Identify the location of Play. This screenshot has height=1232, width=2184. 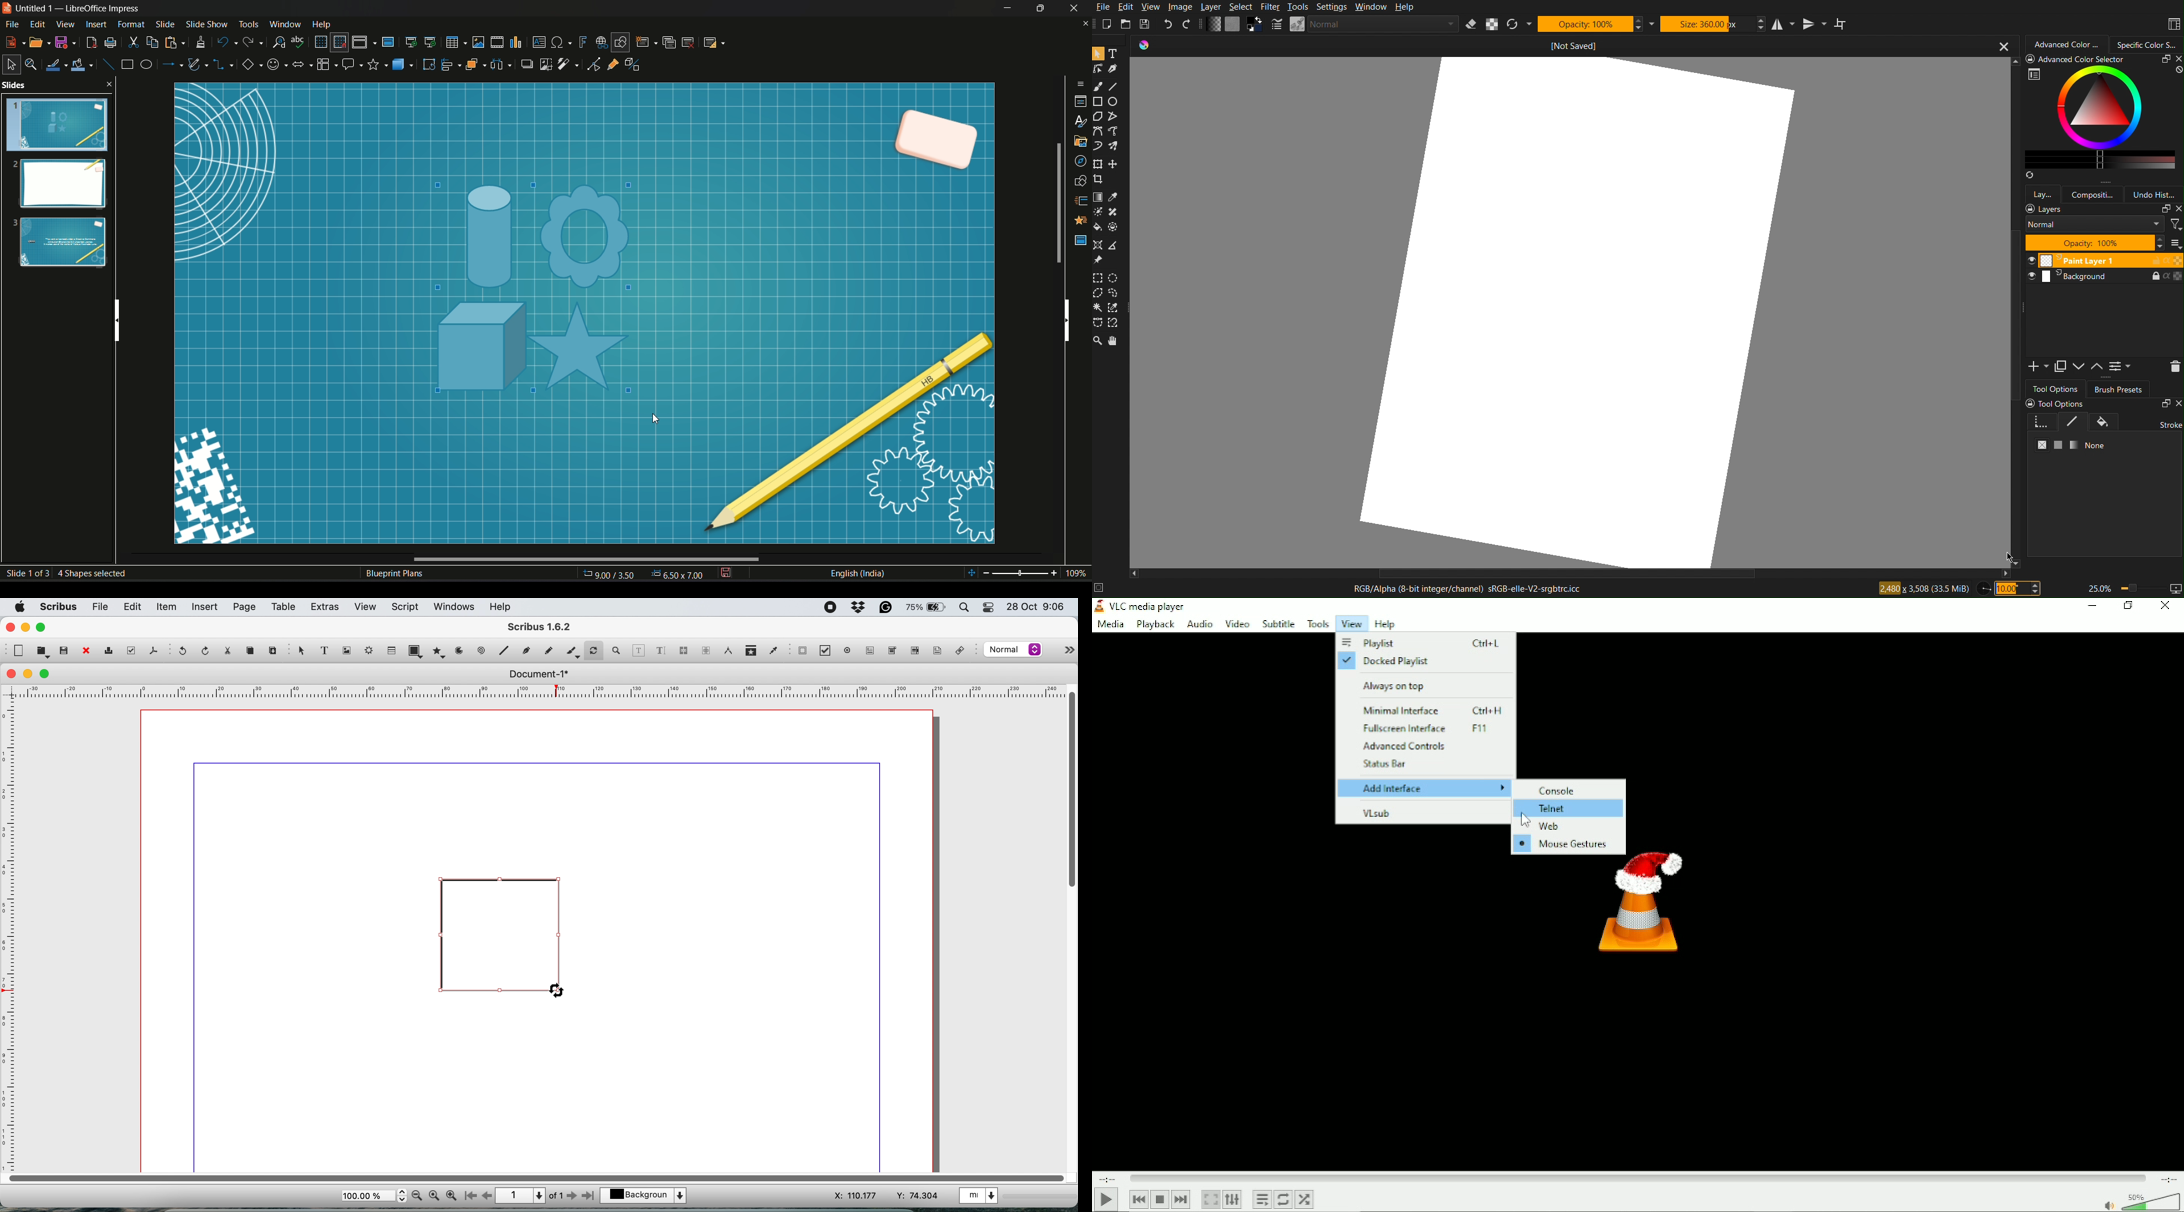
(1109, 1199).